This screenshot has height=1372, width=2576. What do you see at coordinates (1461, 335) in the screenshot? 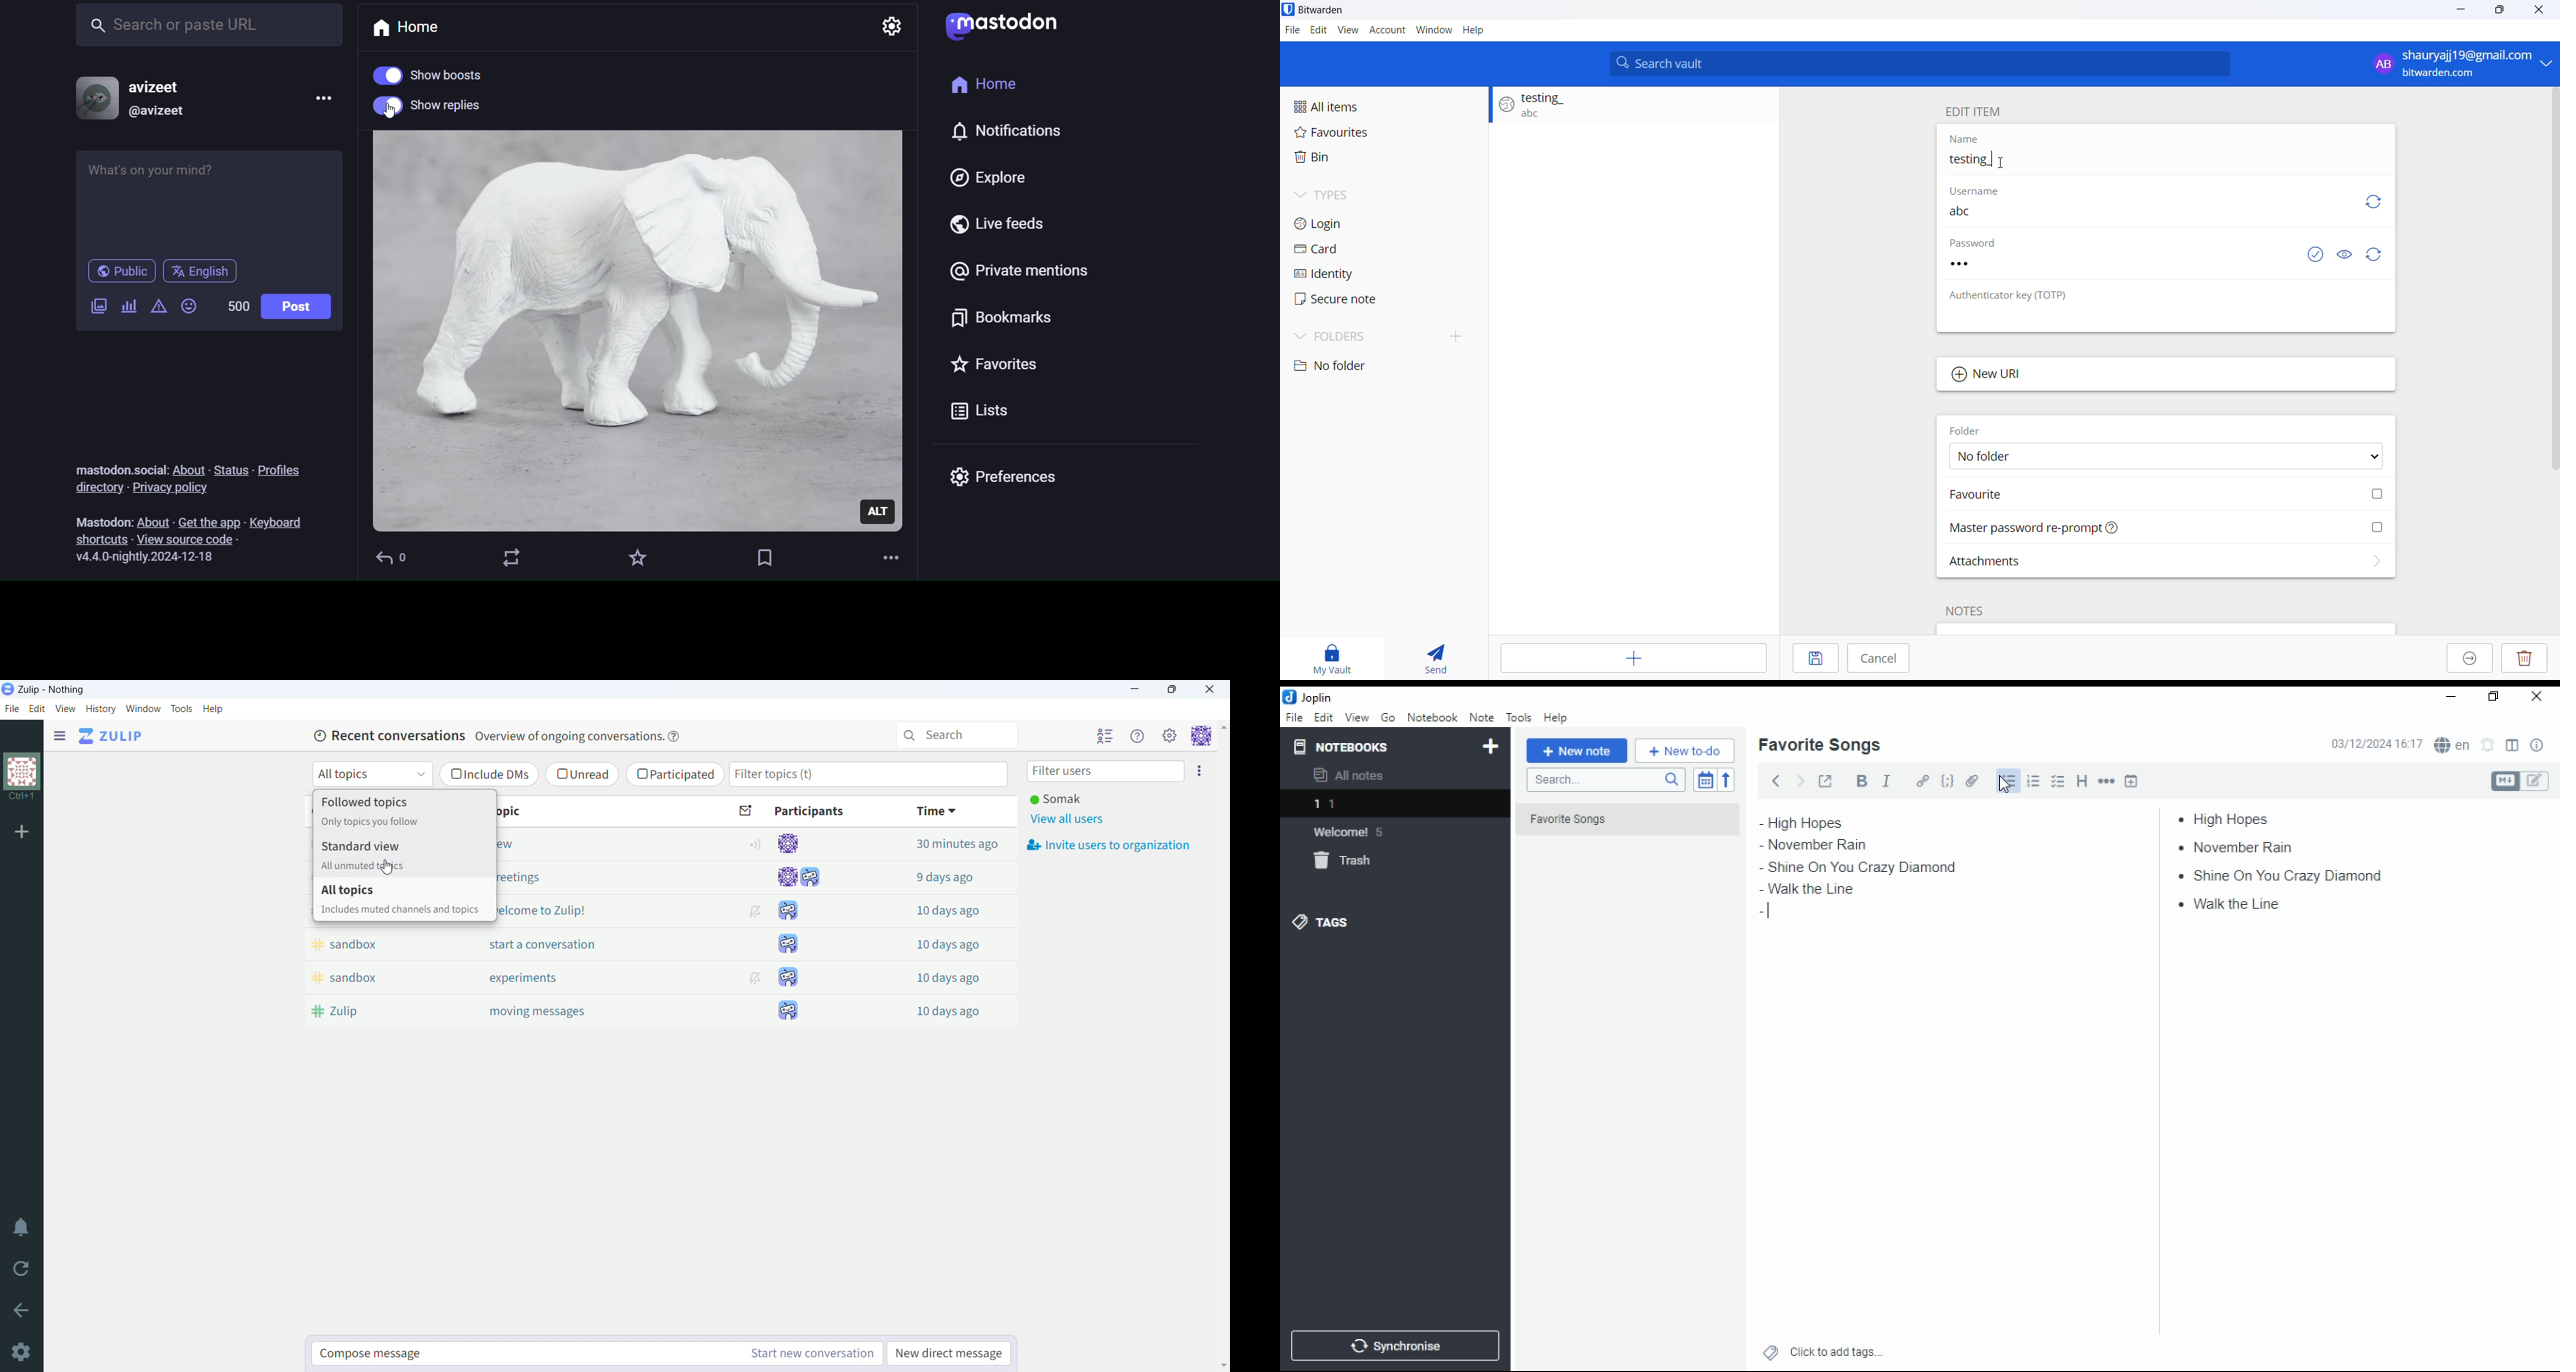
I see `create folder` at bounding box center [1461, 335].